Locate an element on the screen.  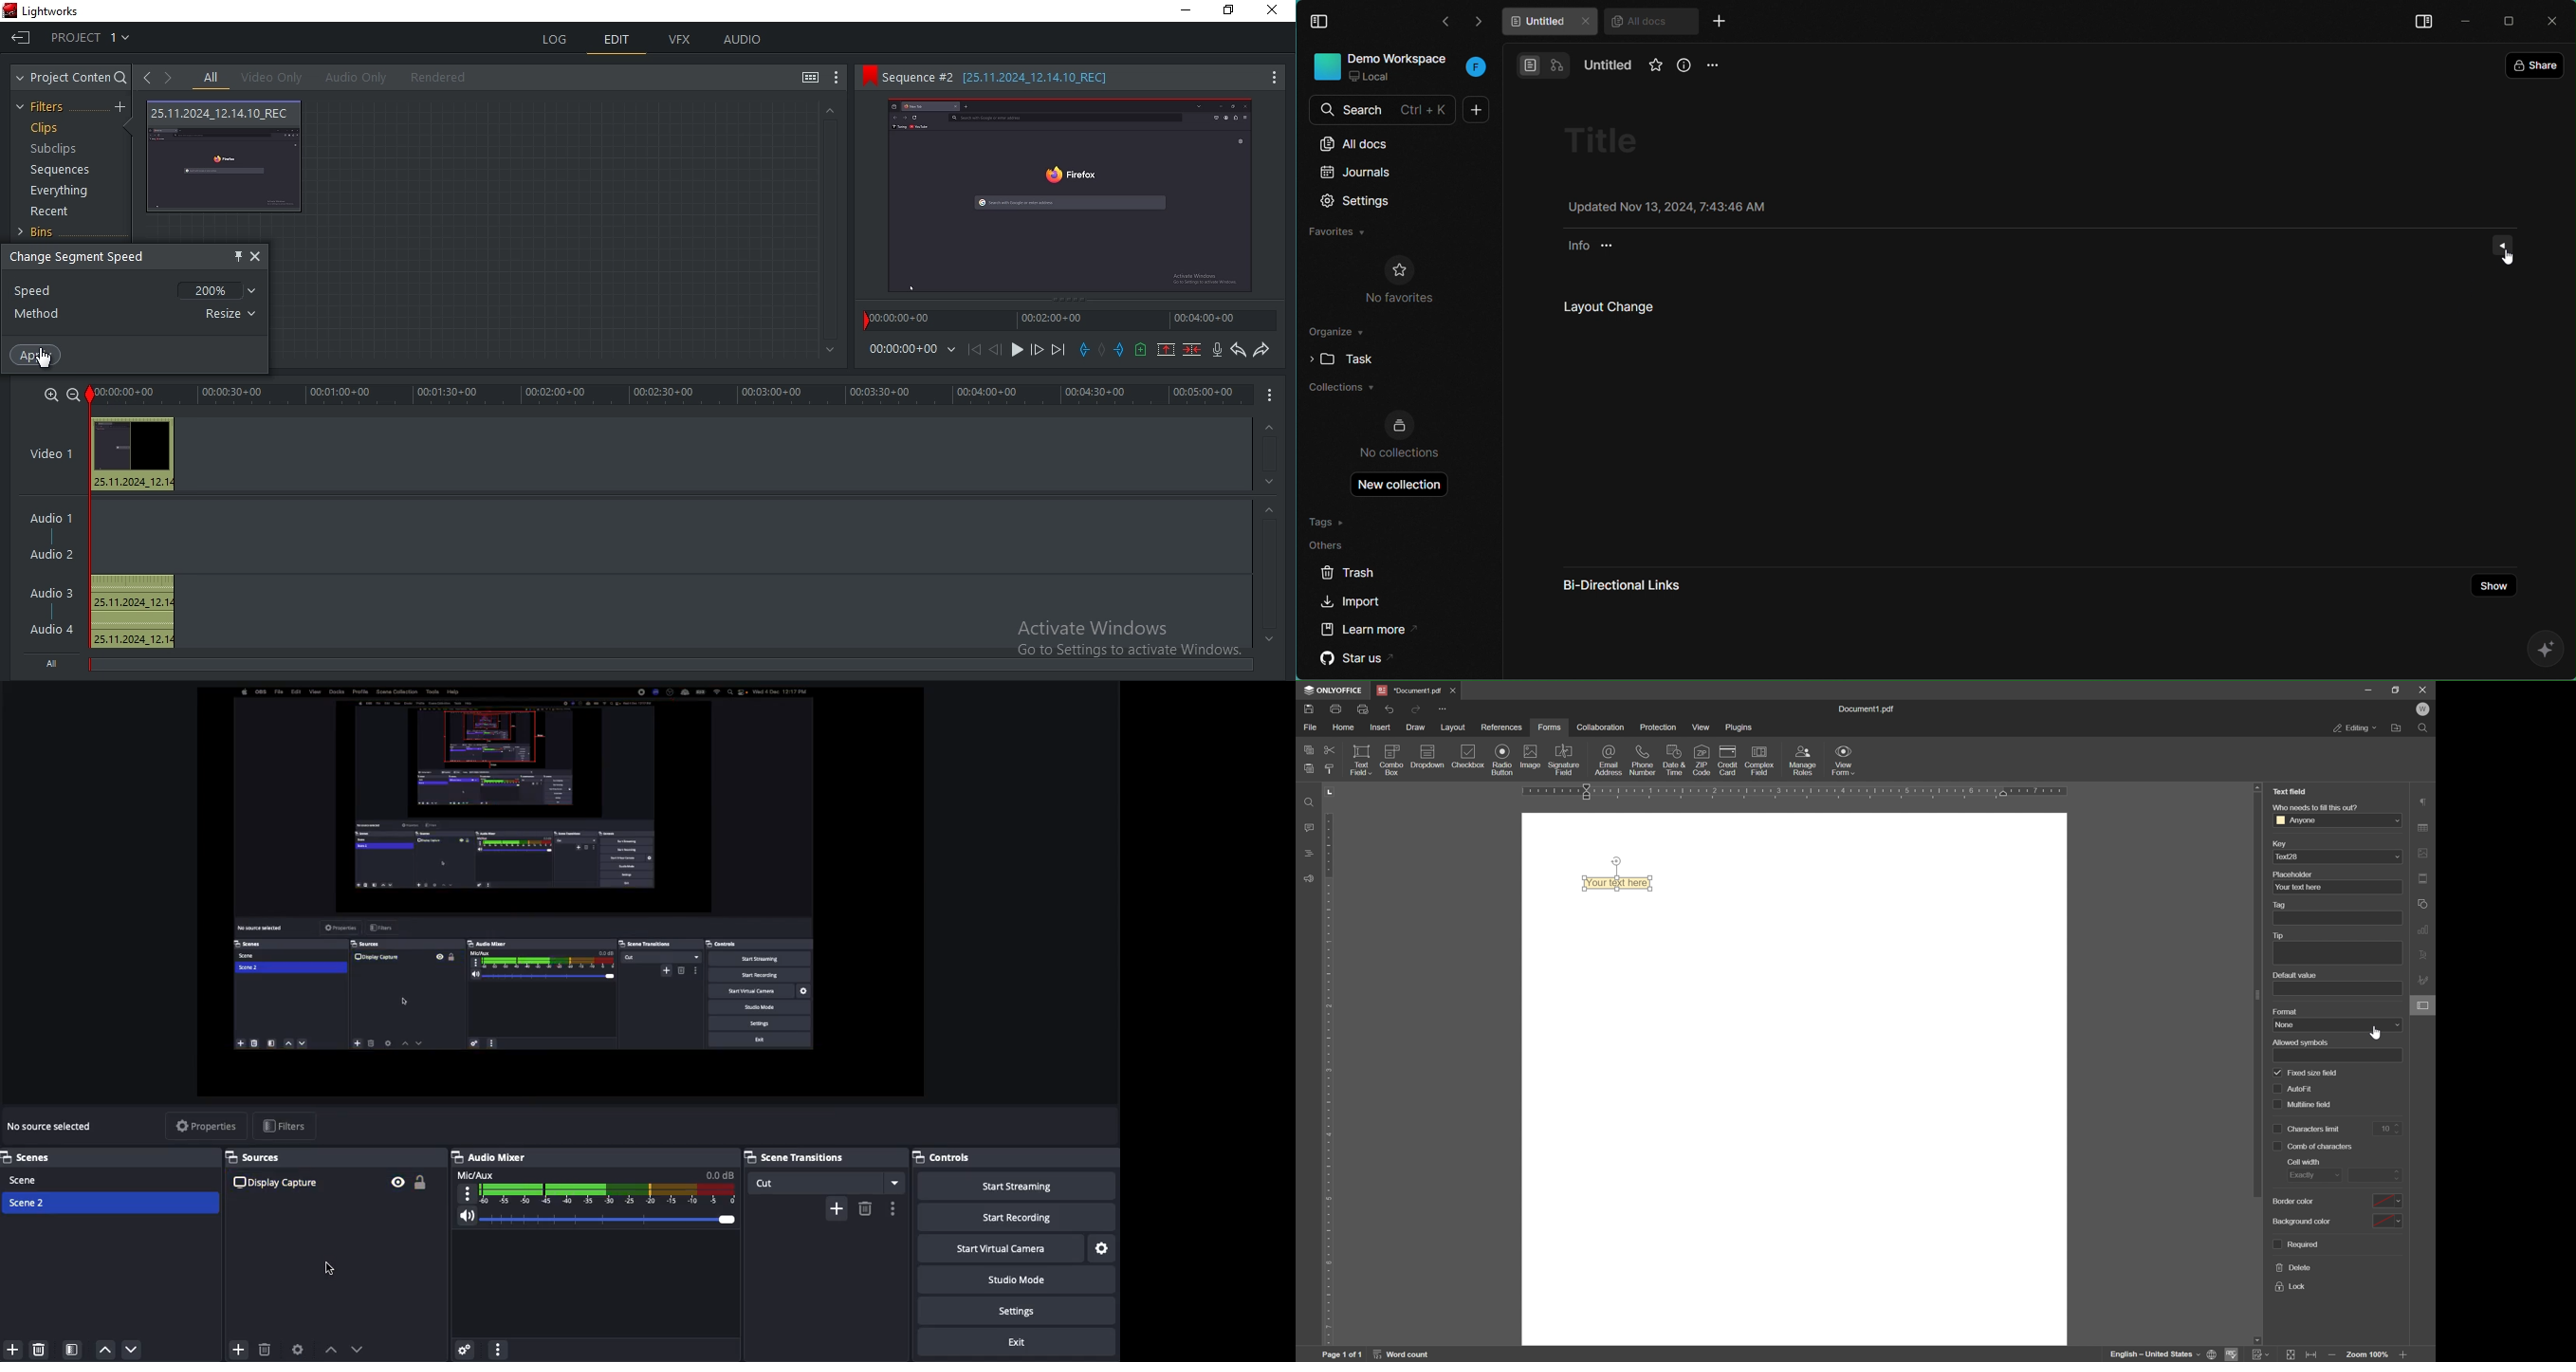
Scene 1 is located at coordinates (26, 1179).